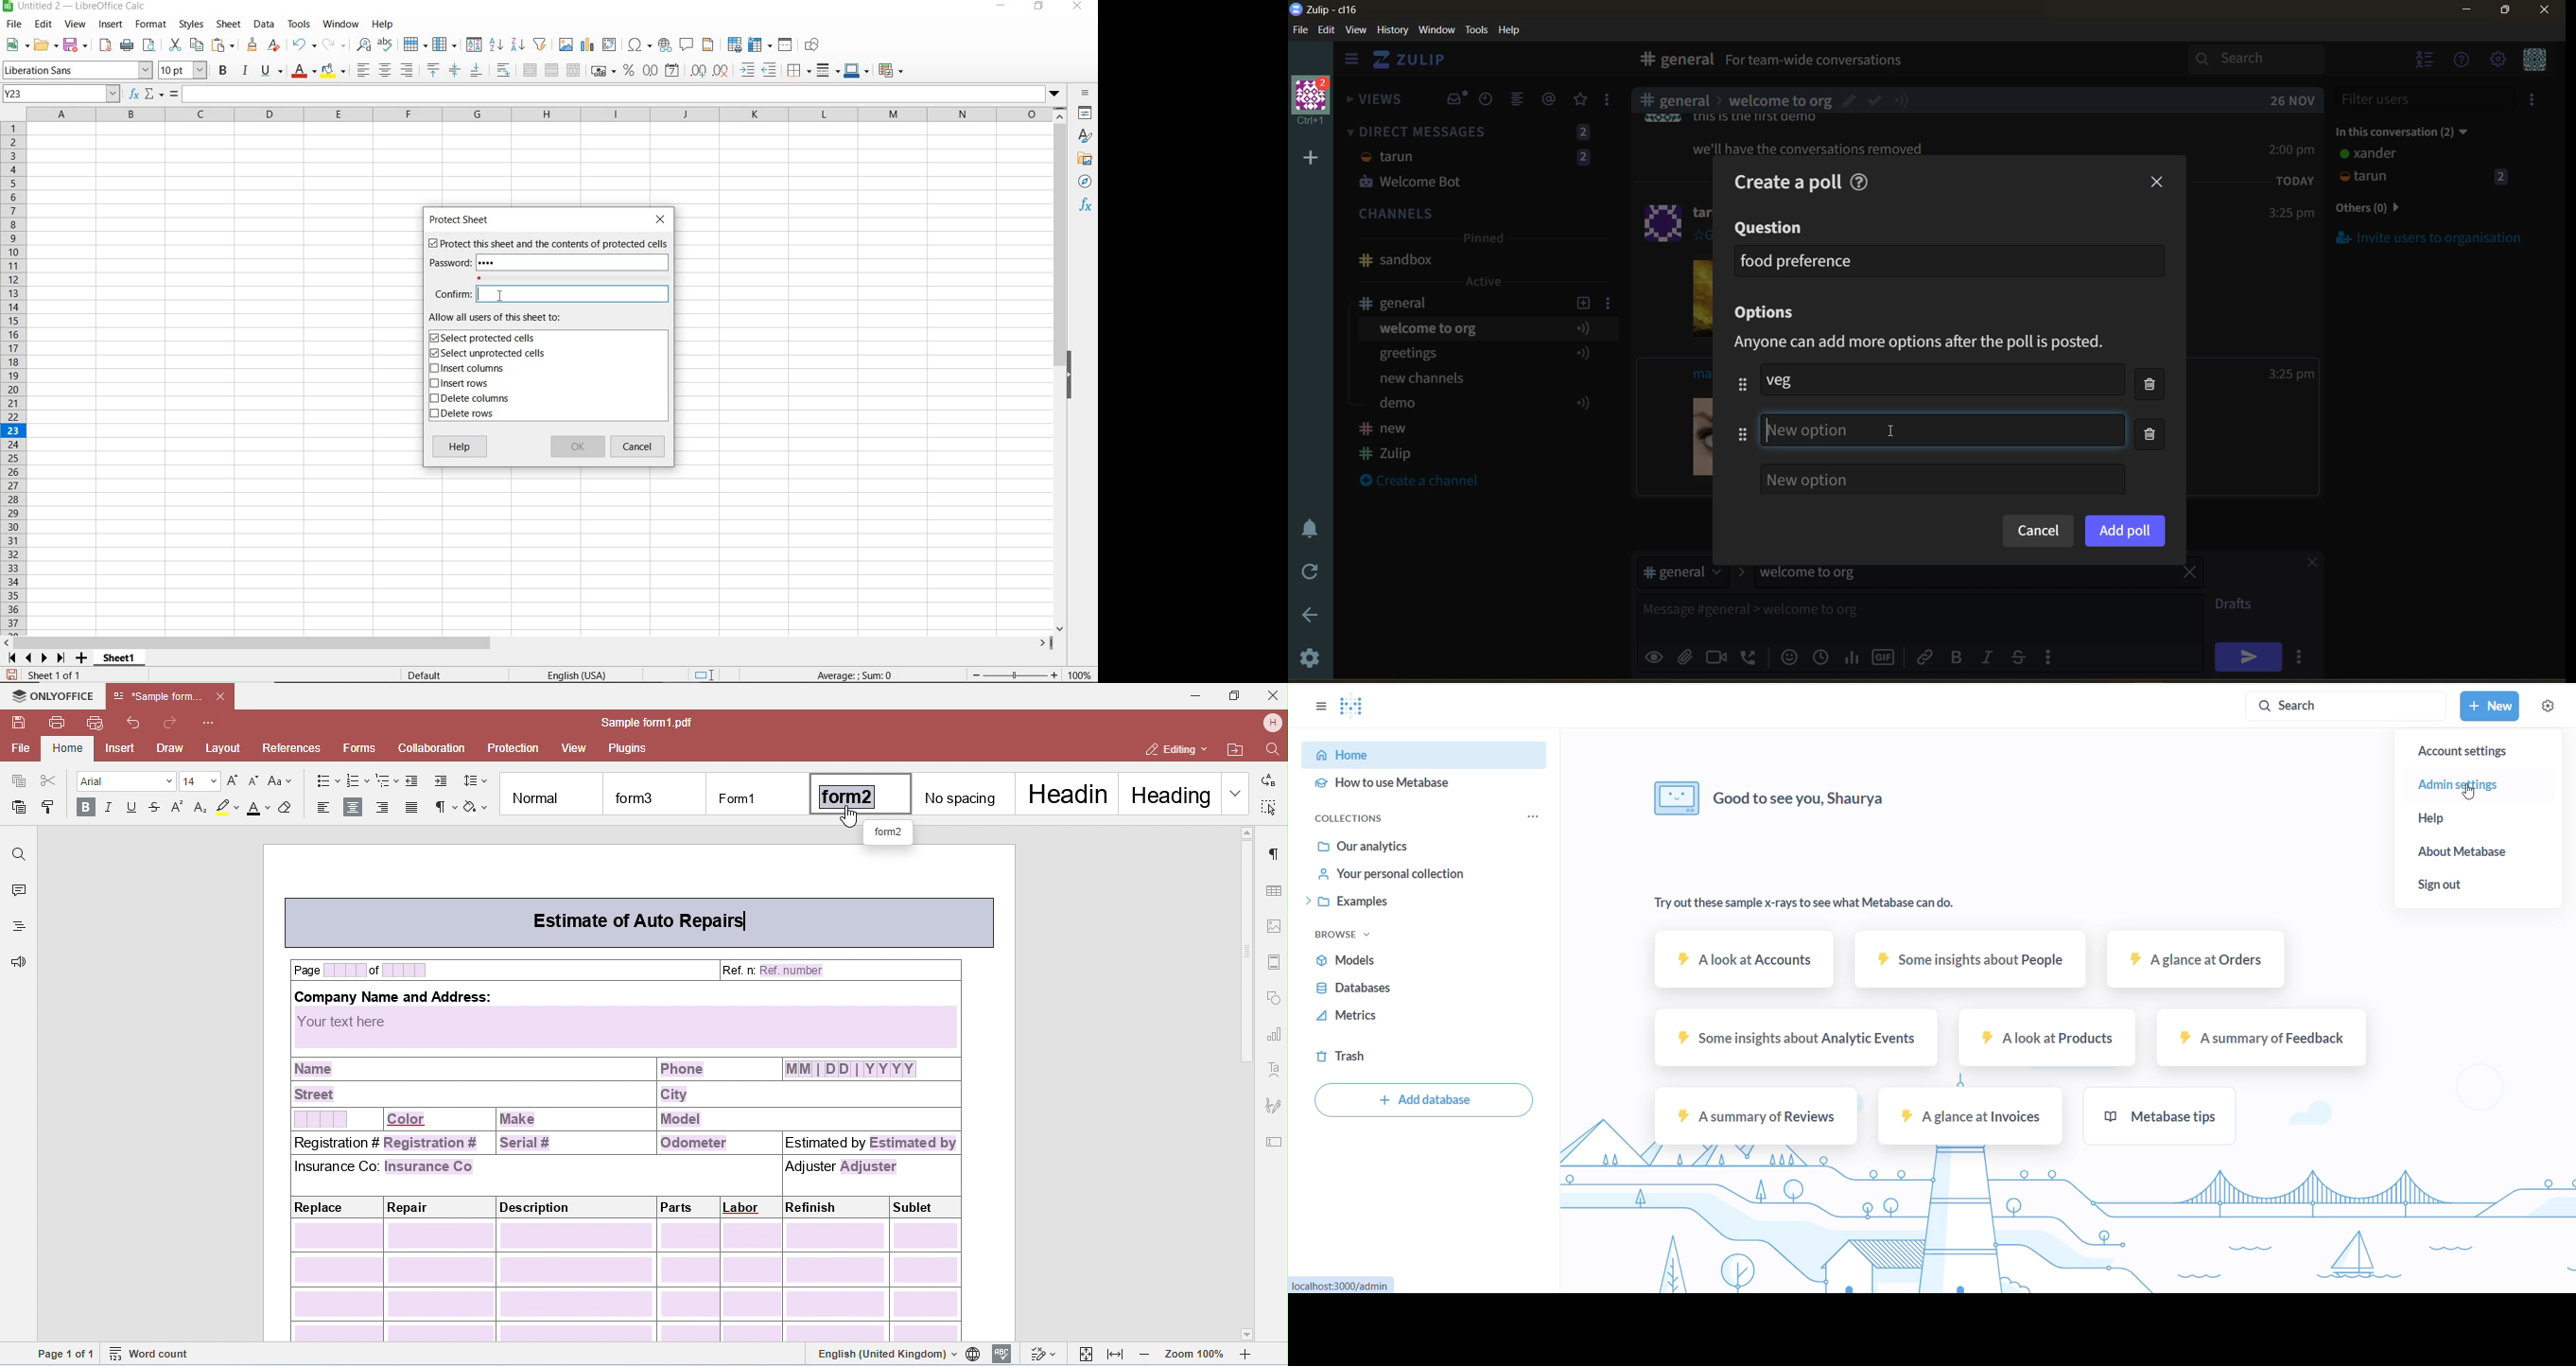 The height and width of the screenshot is (1372, 2576). Describe the element at coordinates (1482, 240) in the screenshot. I see `pinned` at that location.